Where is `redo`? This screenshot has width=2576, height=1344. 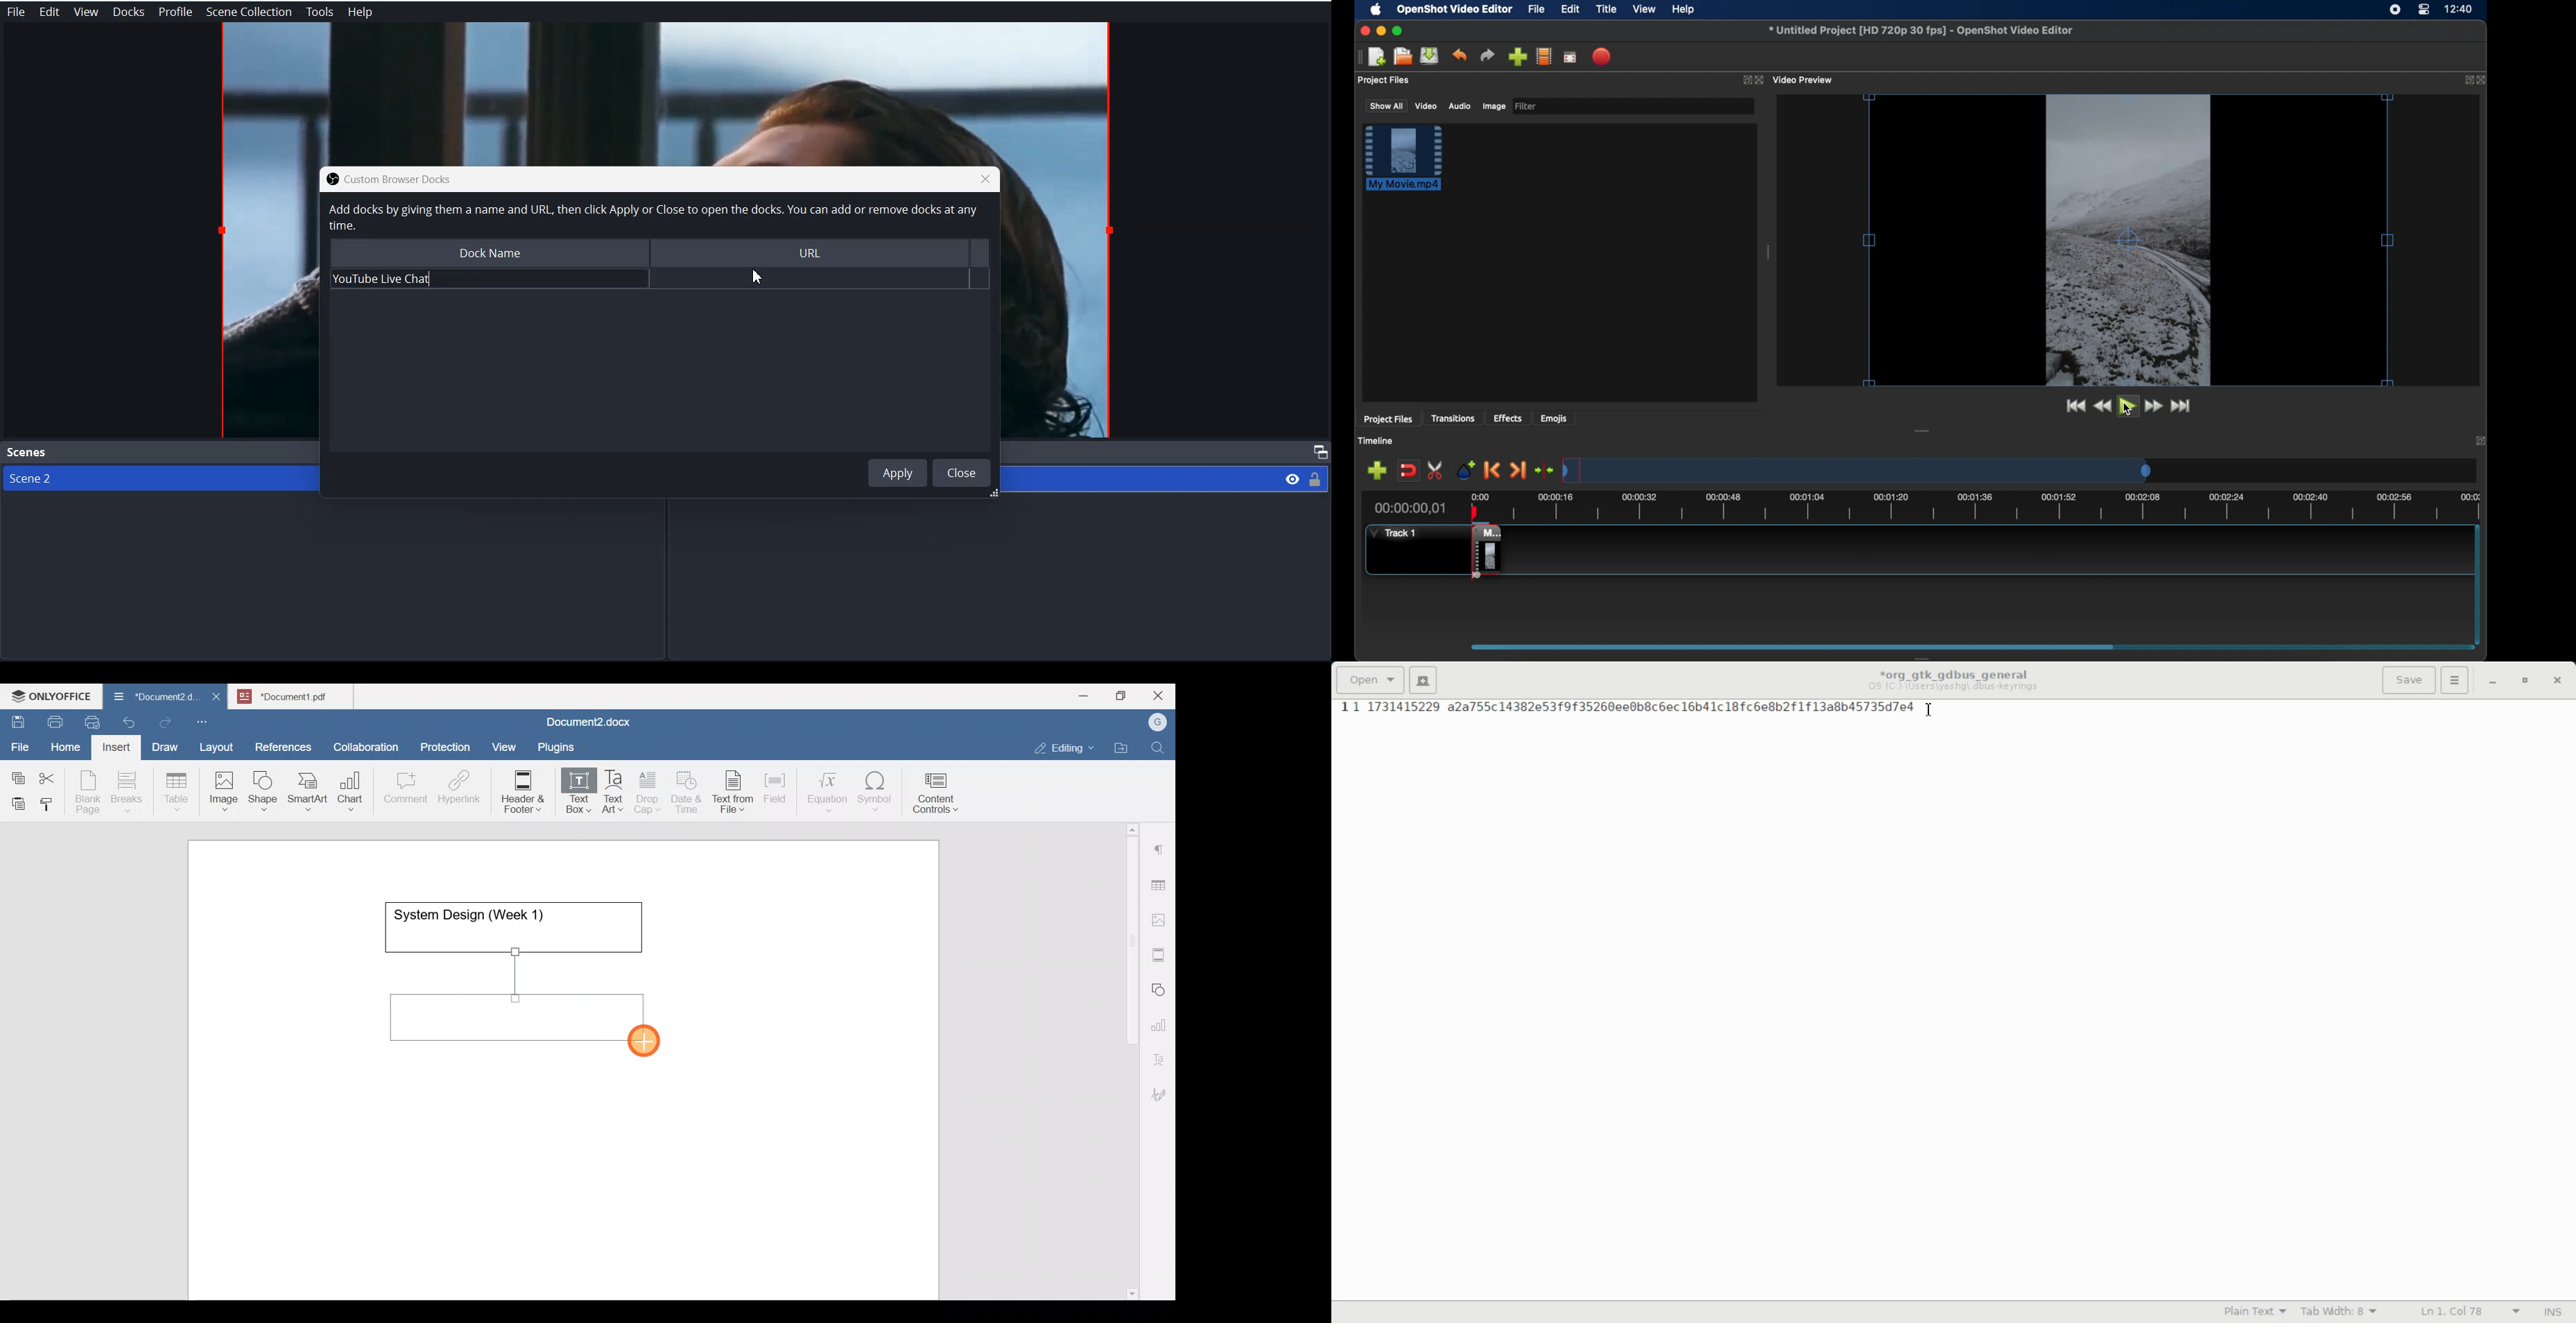 redo is located at coordinates (1488, 56).